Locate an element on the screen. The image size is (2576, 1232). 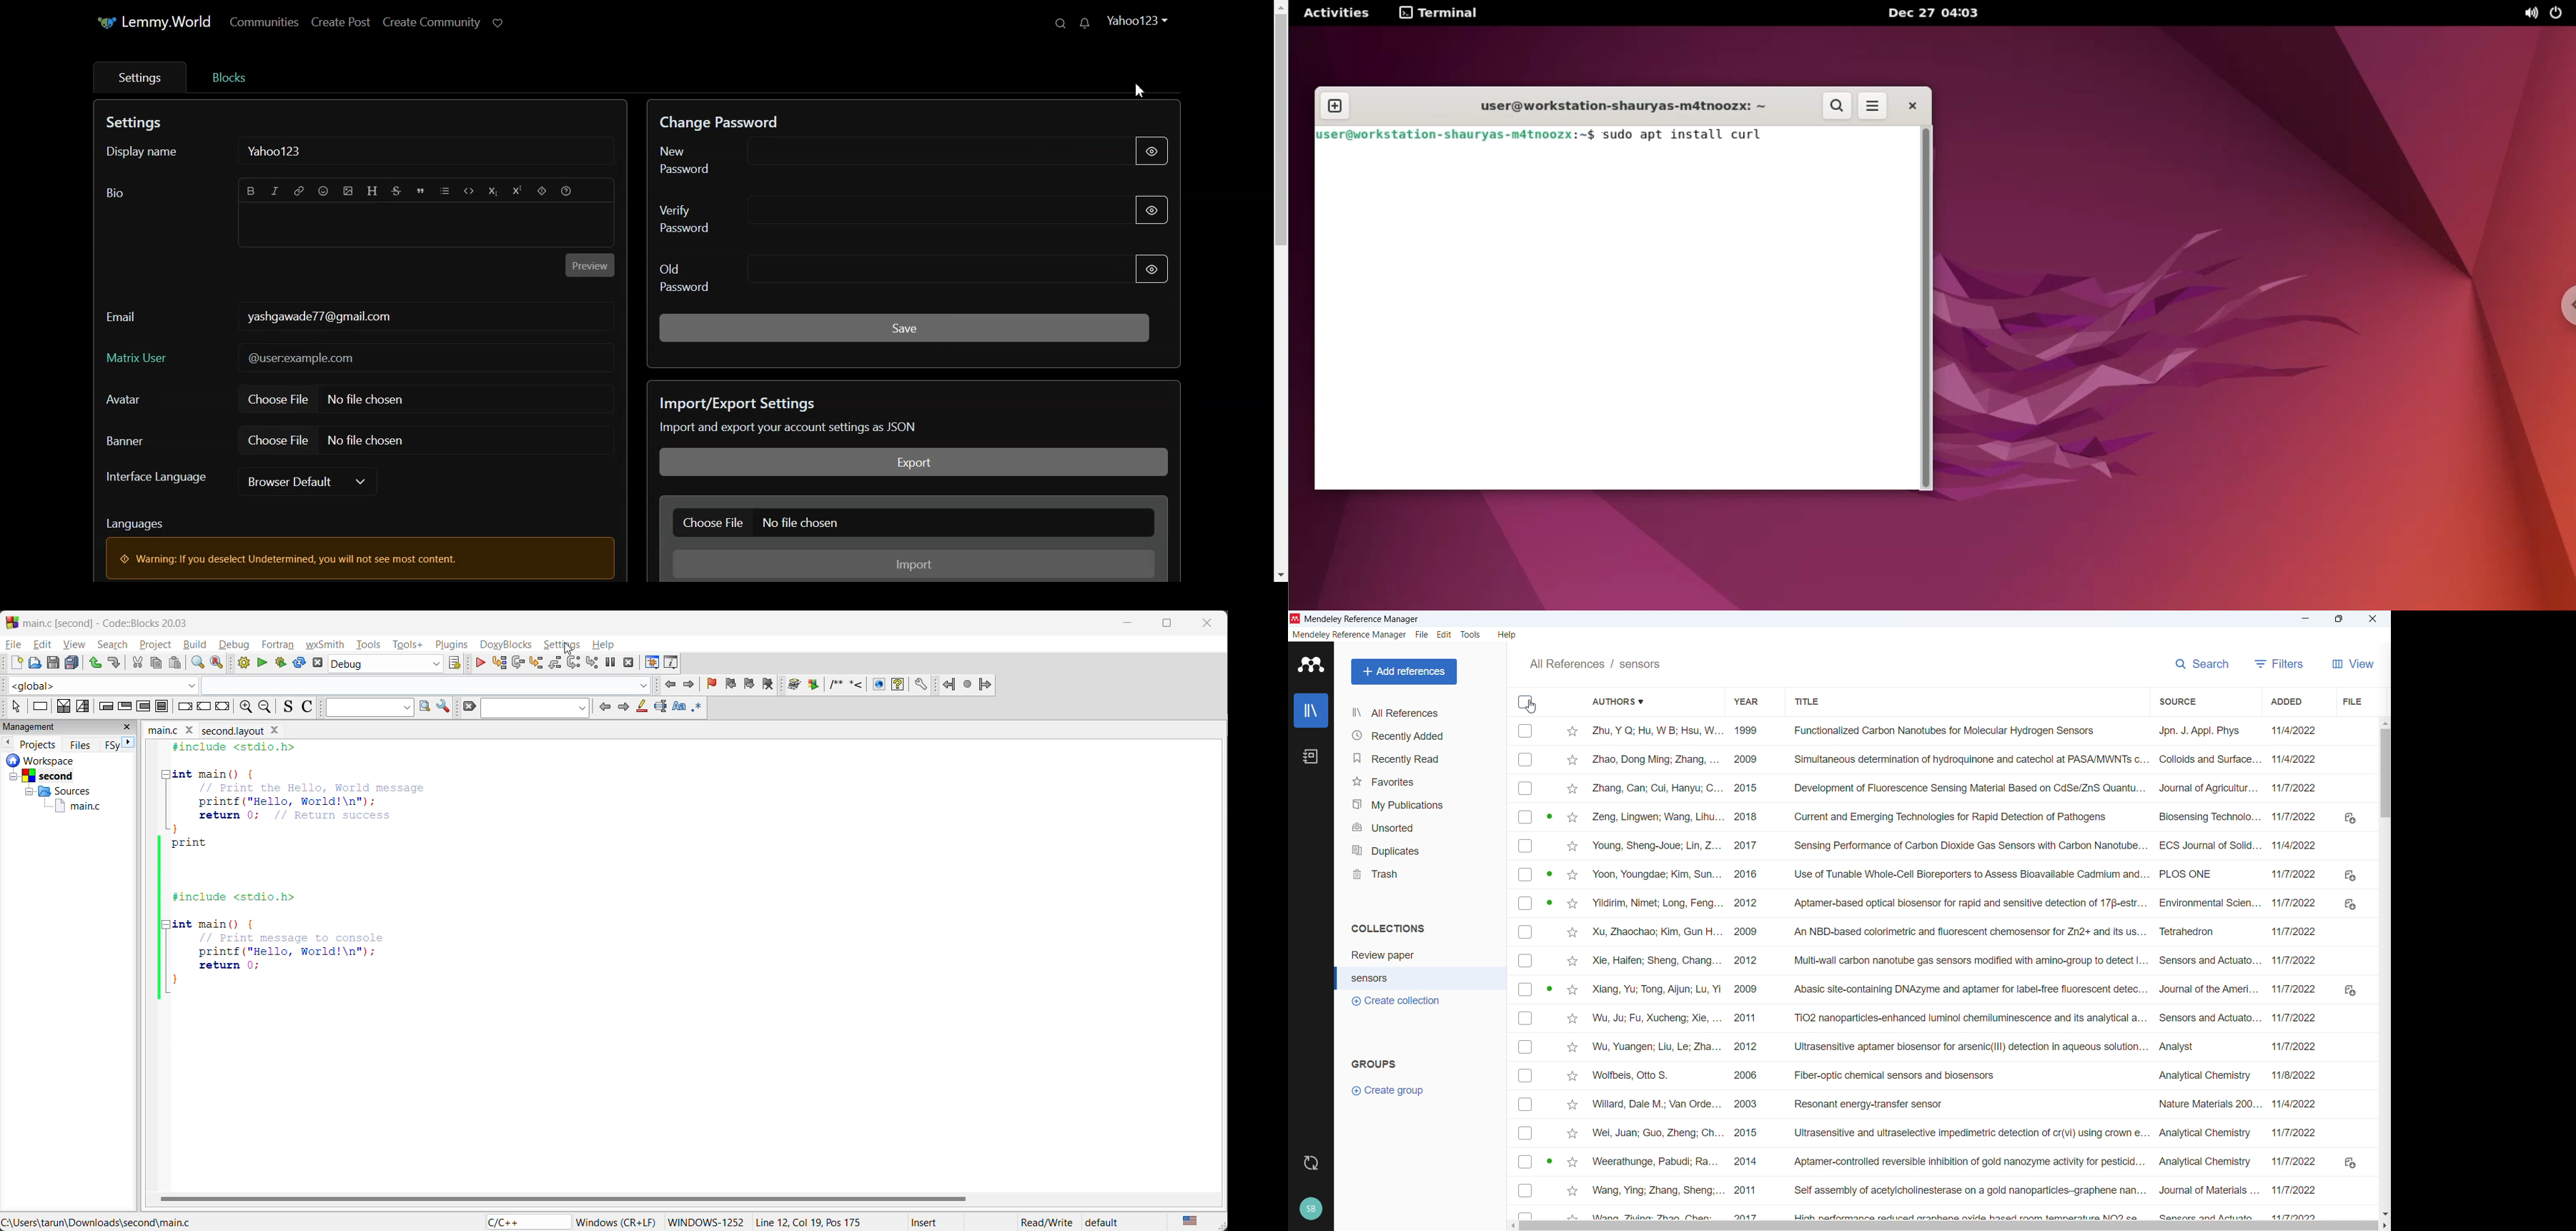
build target is located at coordinates (385, 663).